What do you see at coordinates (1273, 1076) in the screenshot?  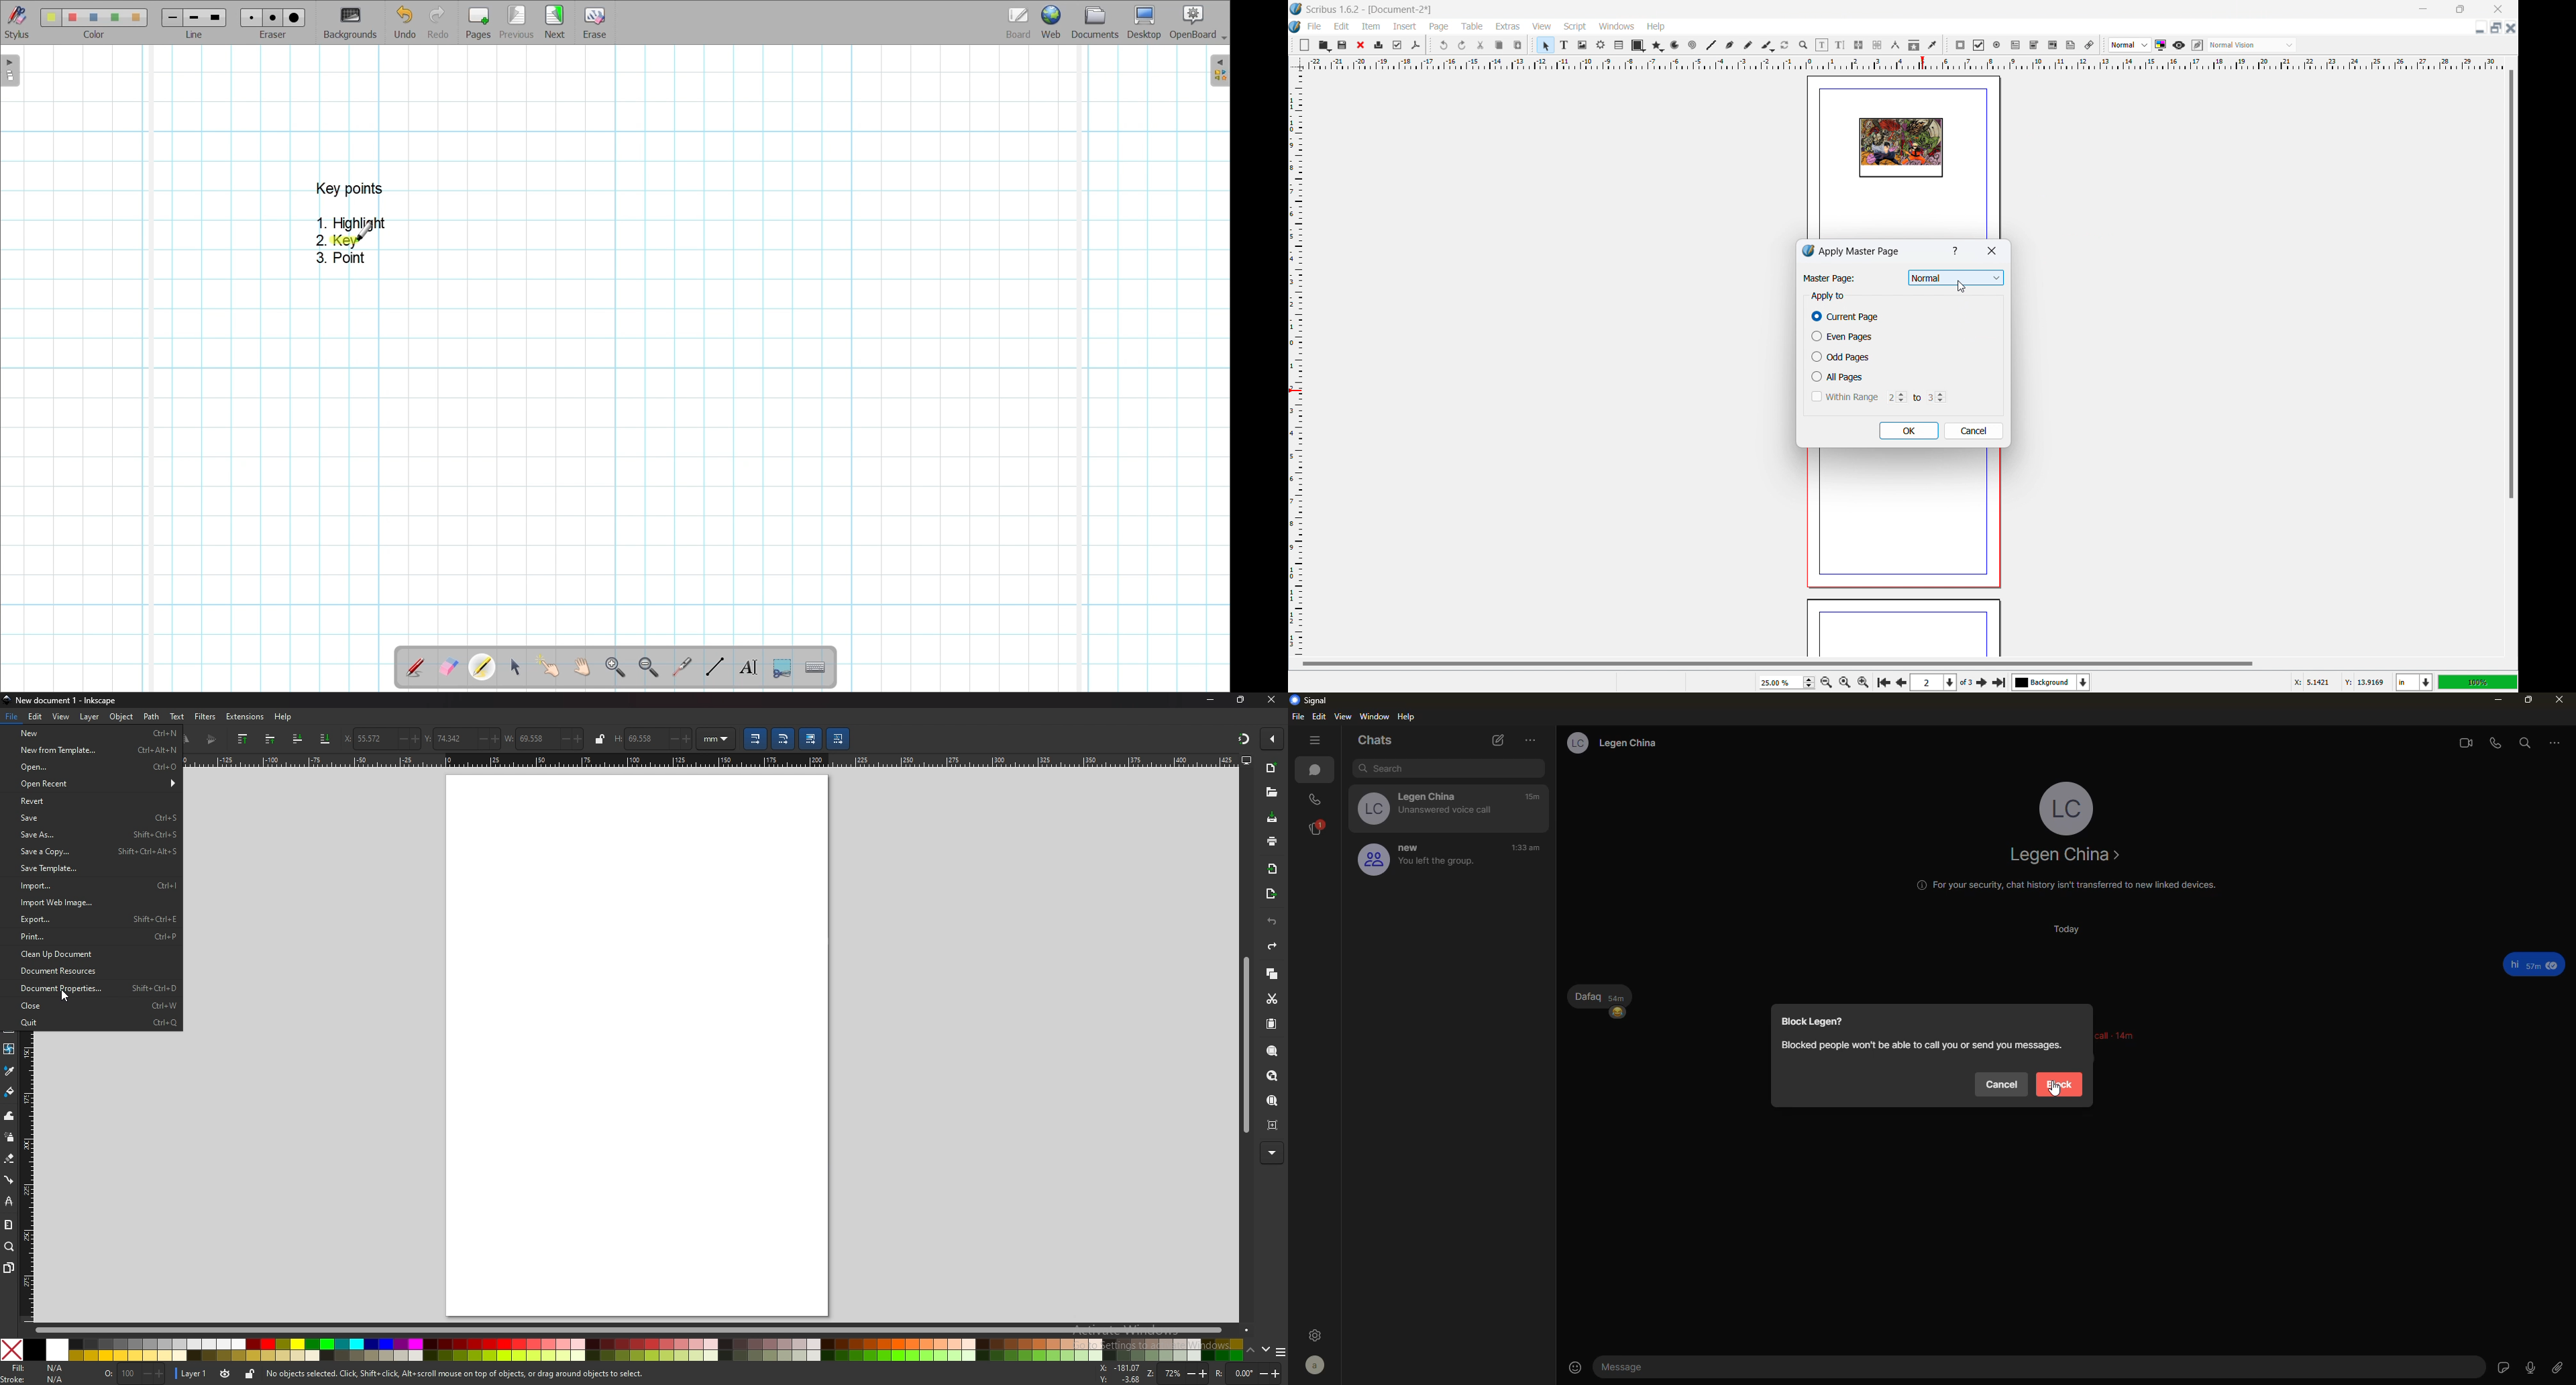 I see `zoom drawing` at bounding box center [1273, 1076].